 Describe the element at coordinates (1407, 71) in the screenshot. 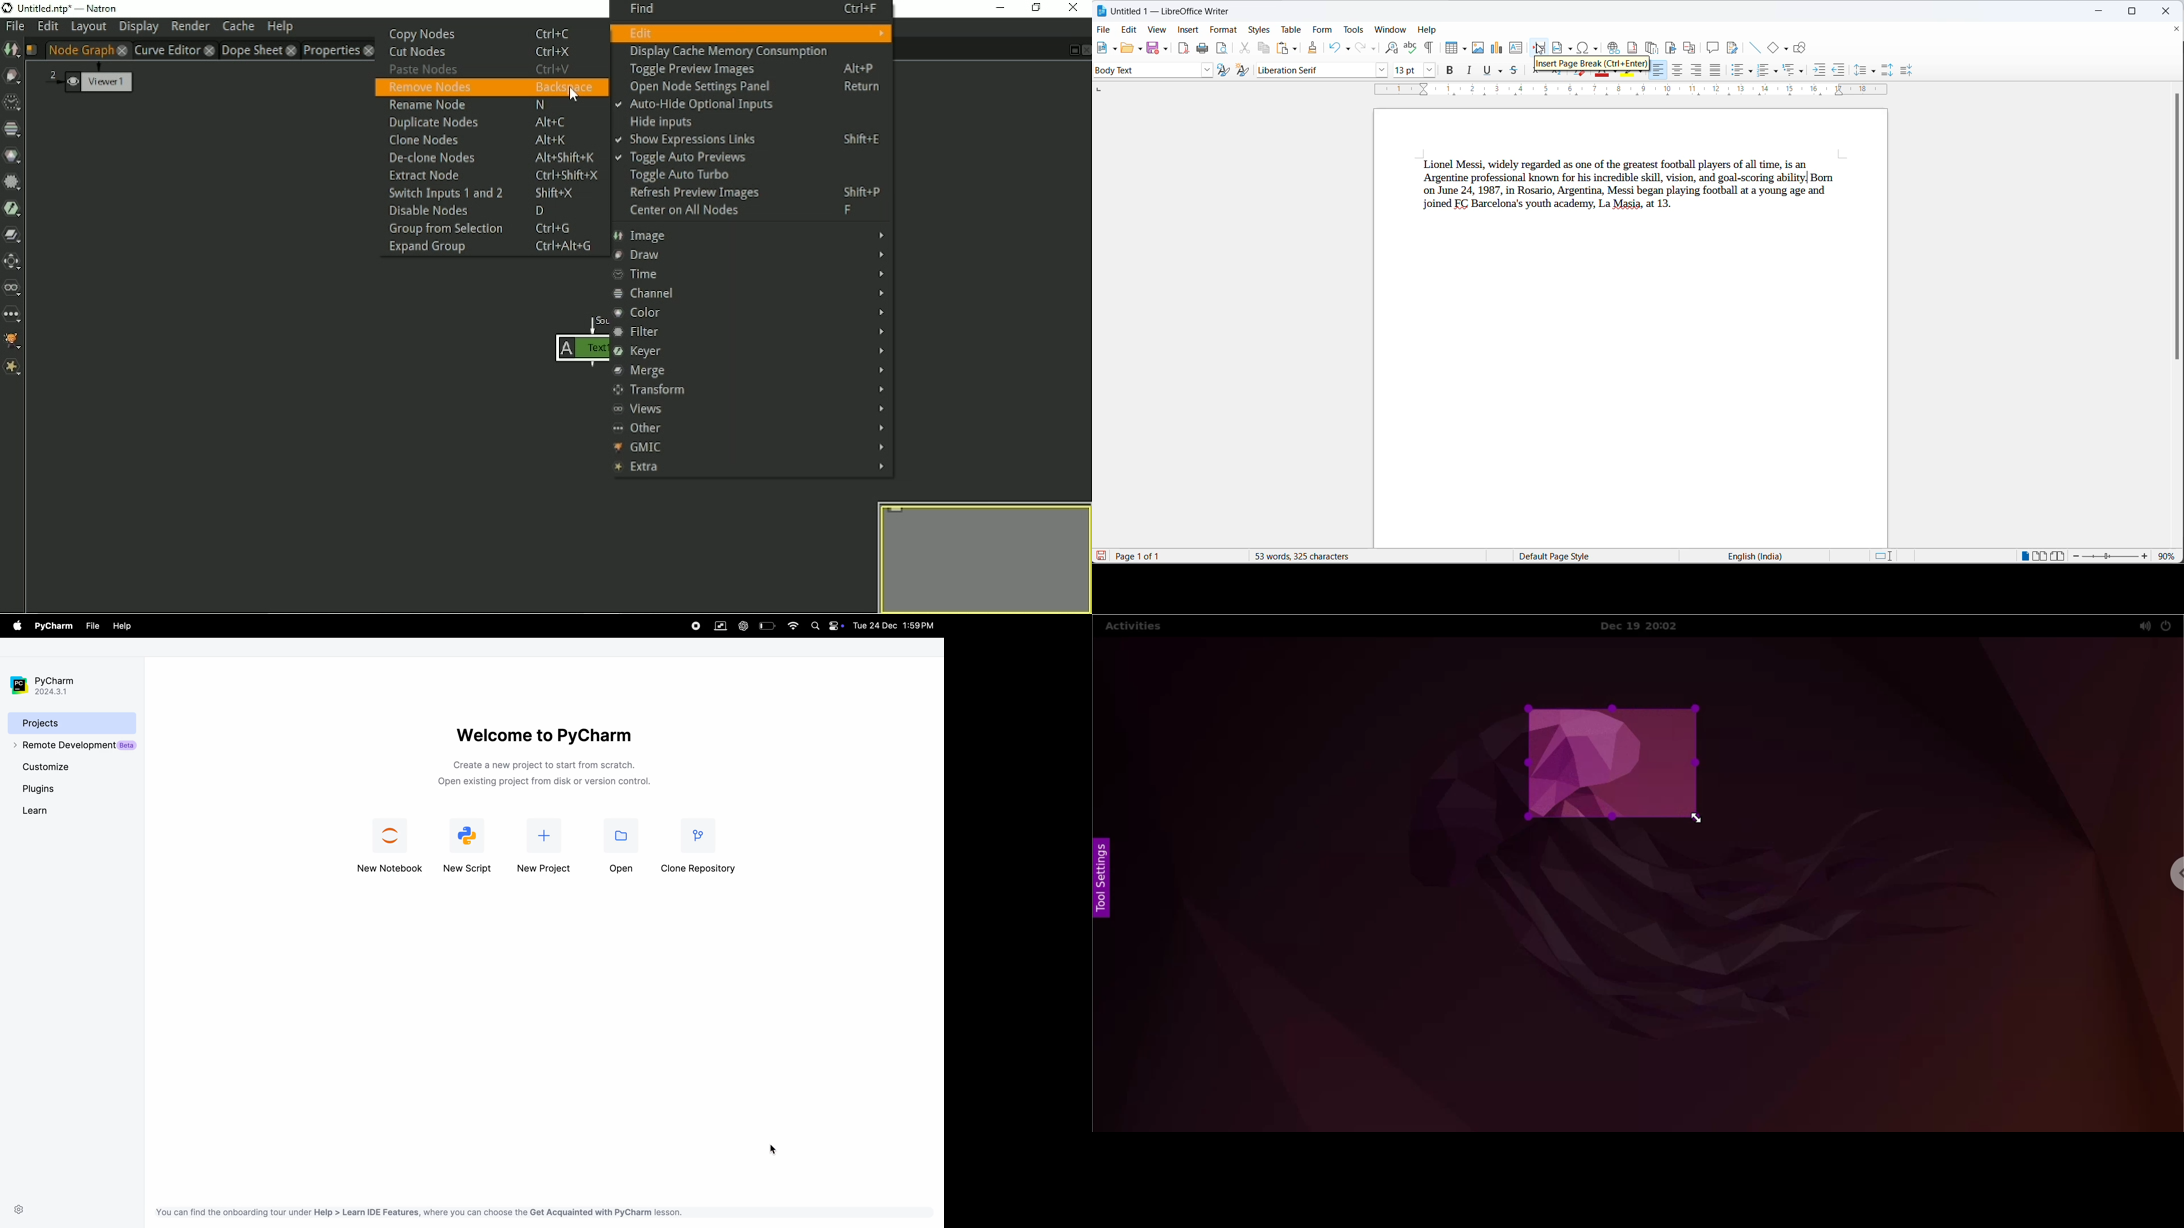

I see `` at that location.